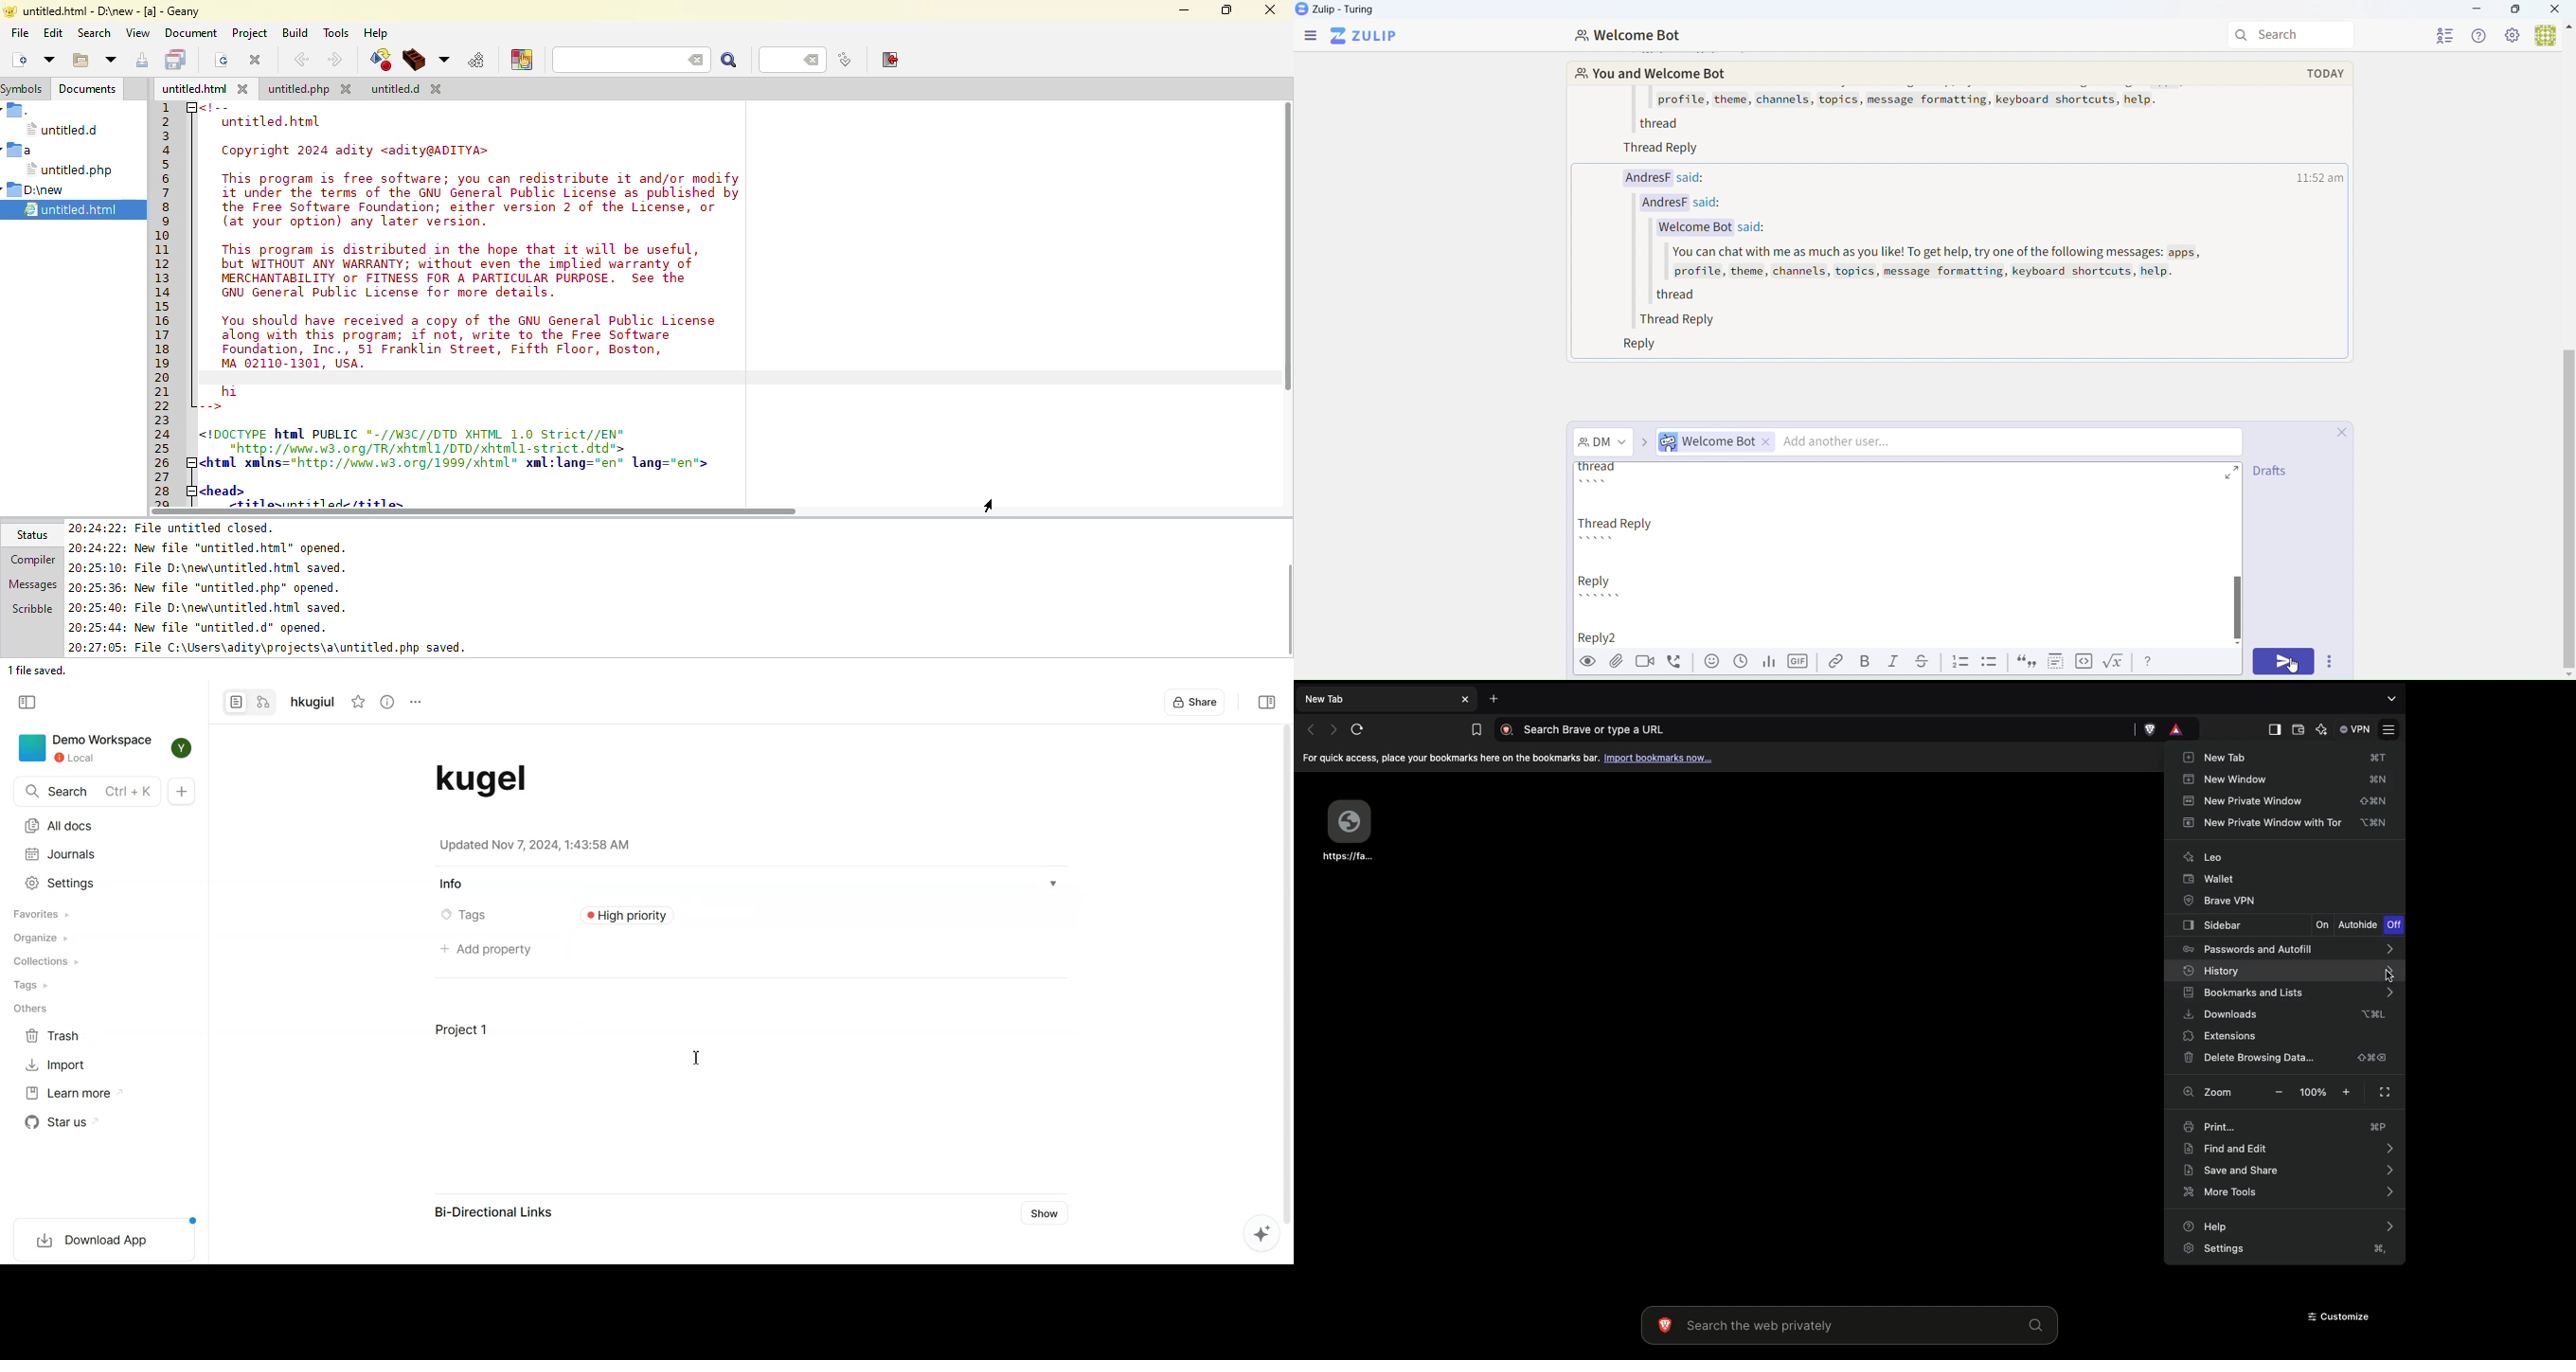  I want to click on videocall, so click(1648, 665).